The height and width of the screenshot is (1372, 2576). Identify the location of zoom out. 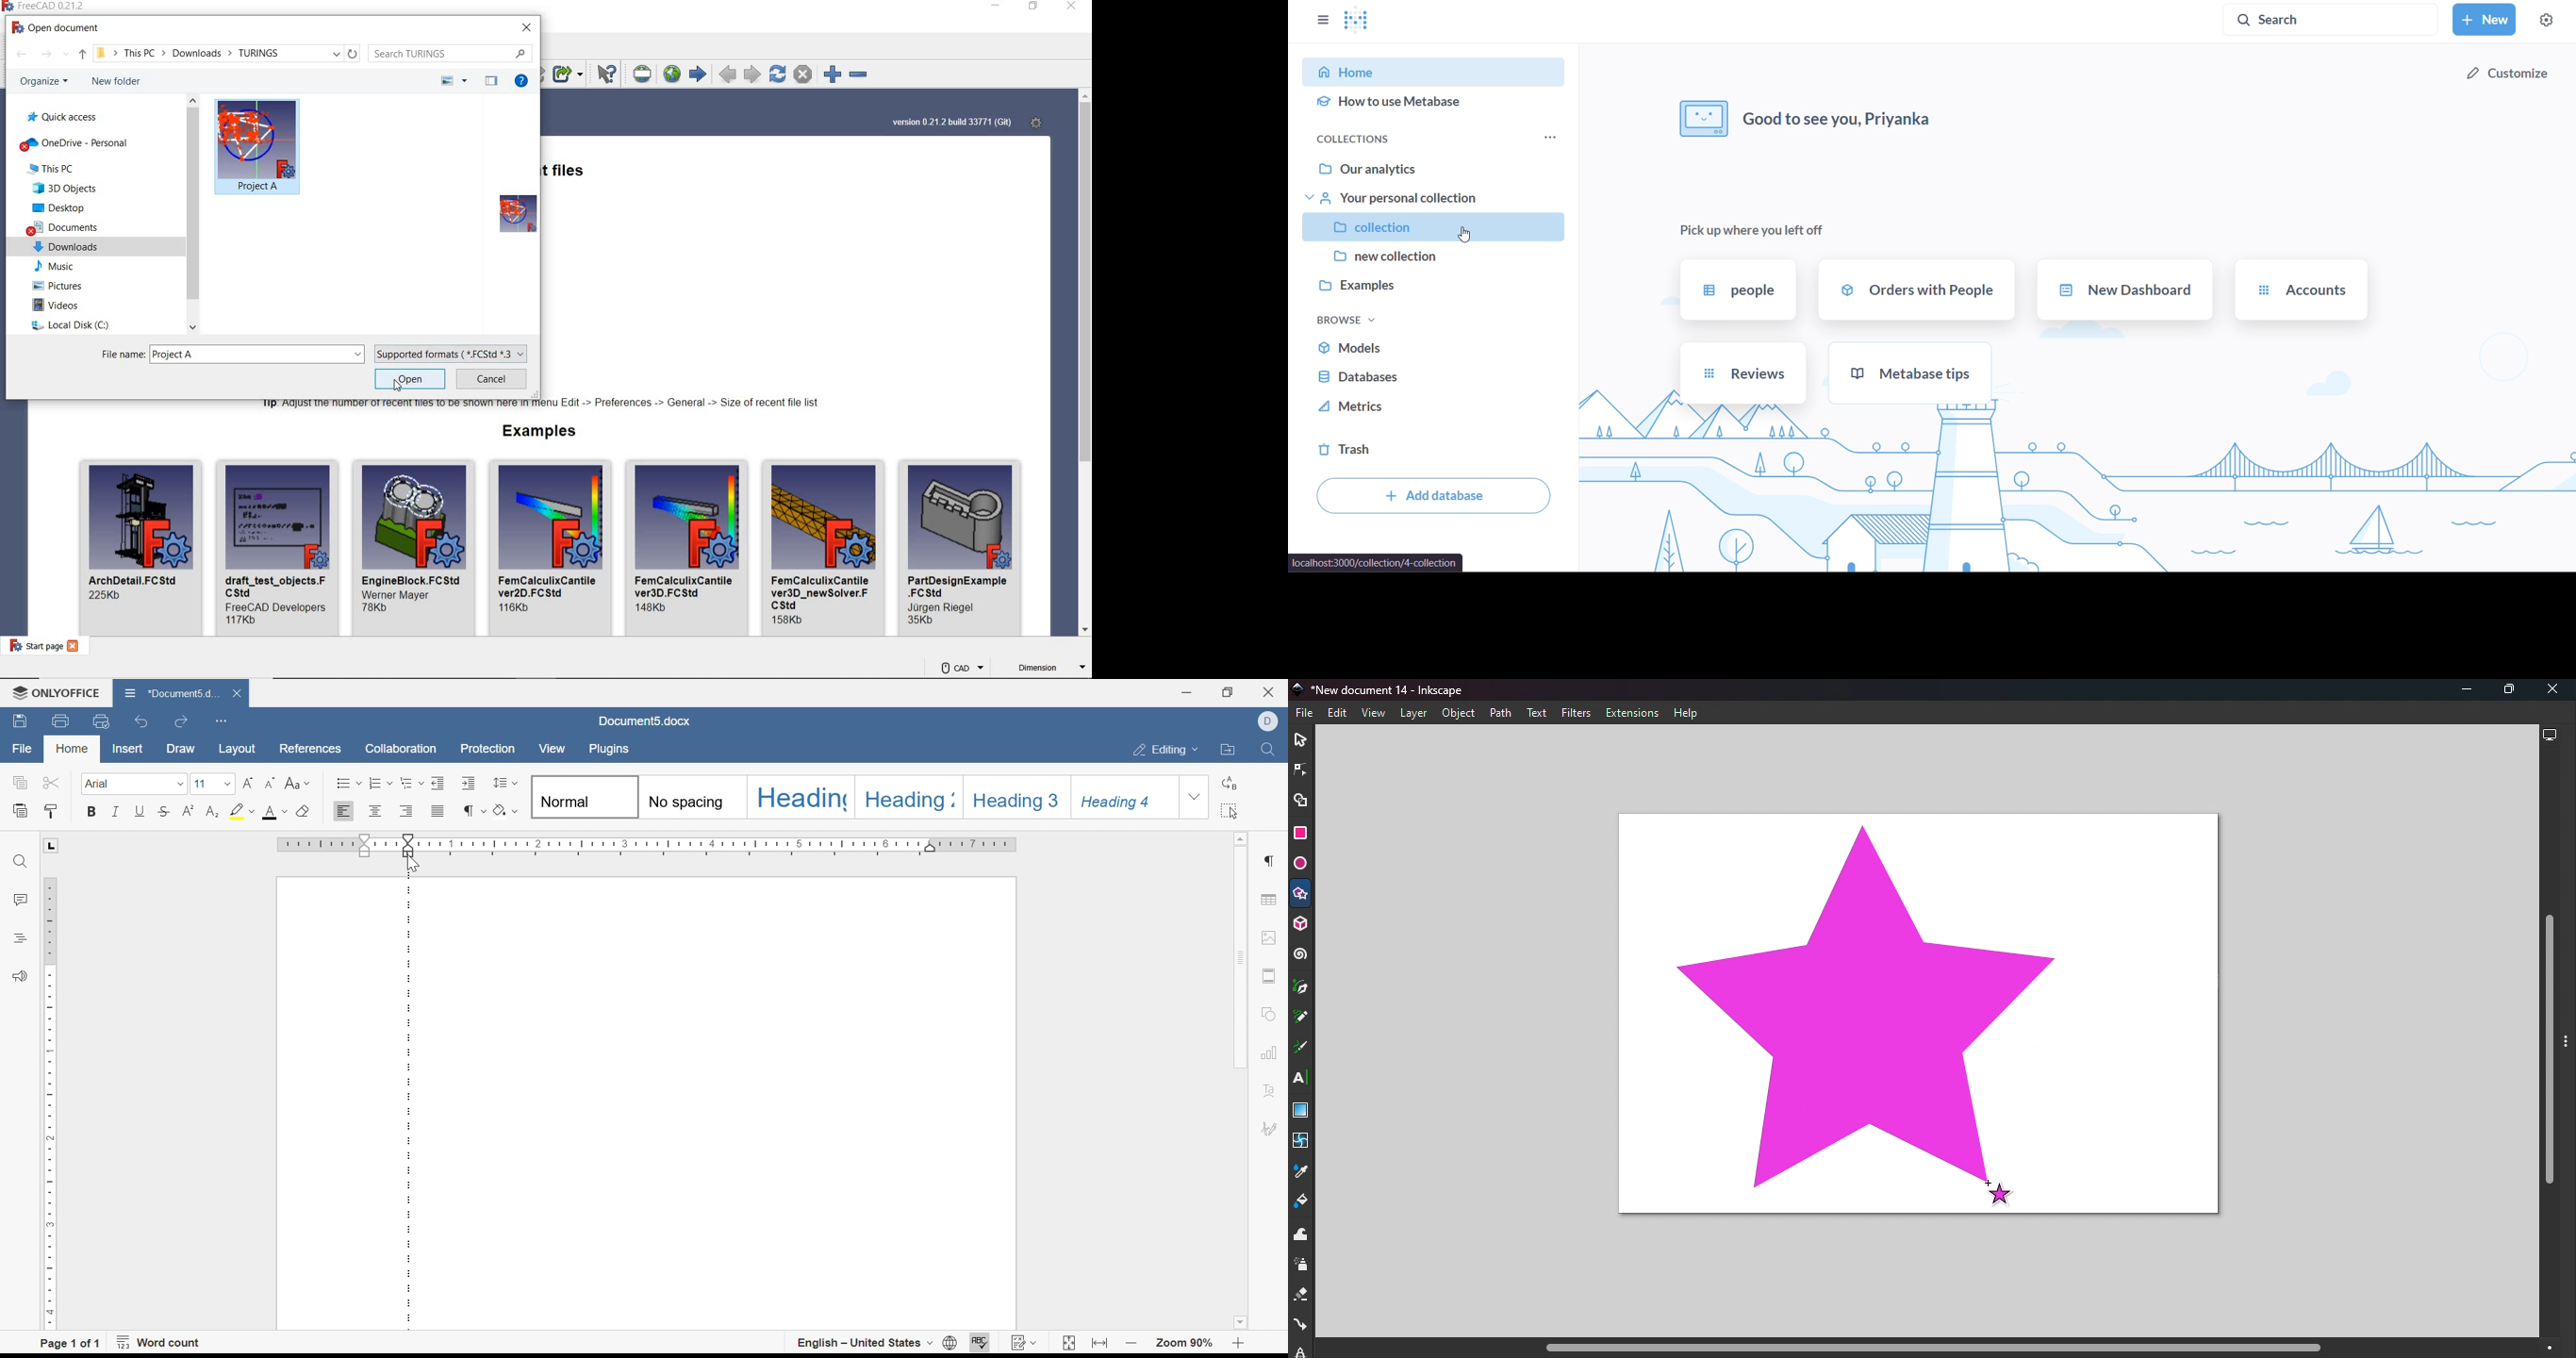
(1130, 1343).